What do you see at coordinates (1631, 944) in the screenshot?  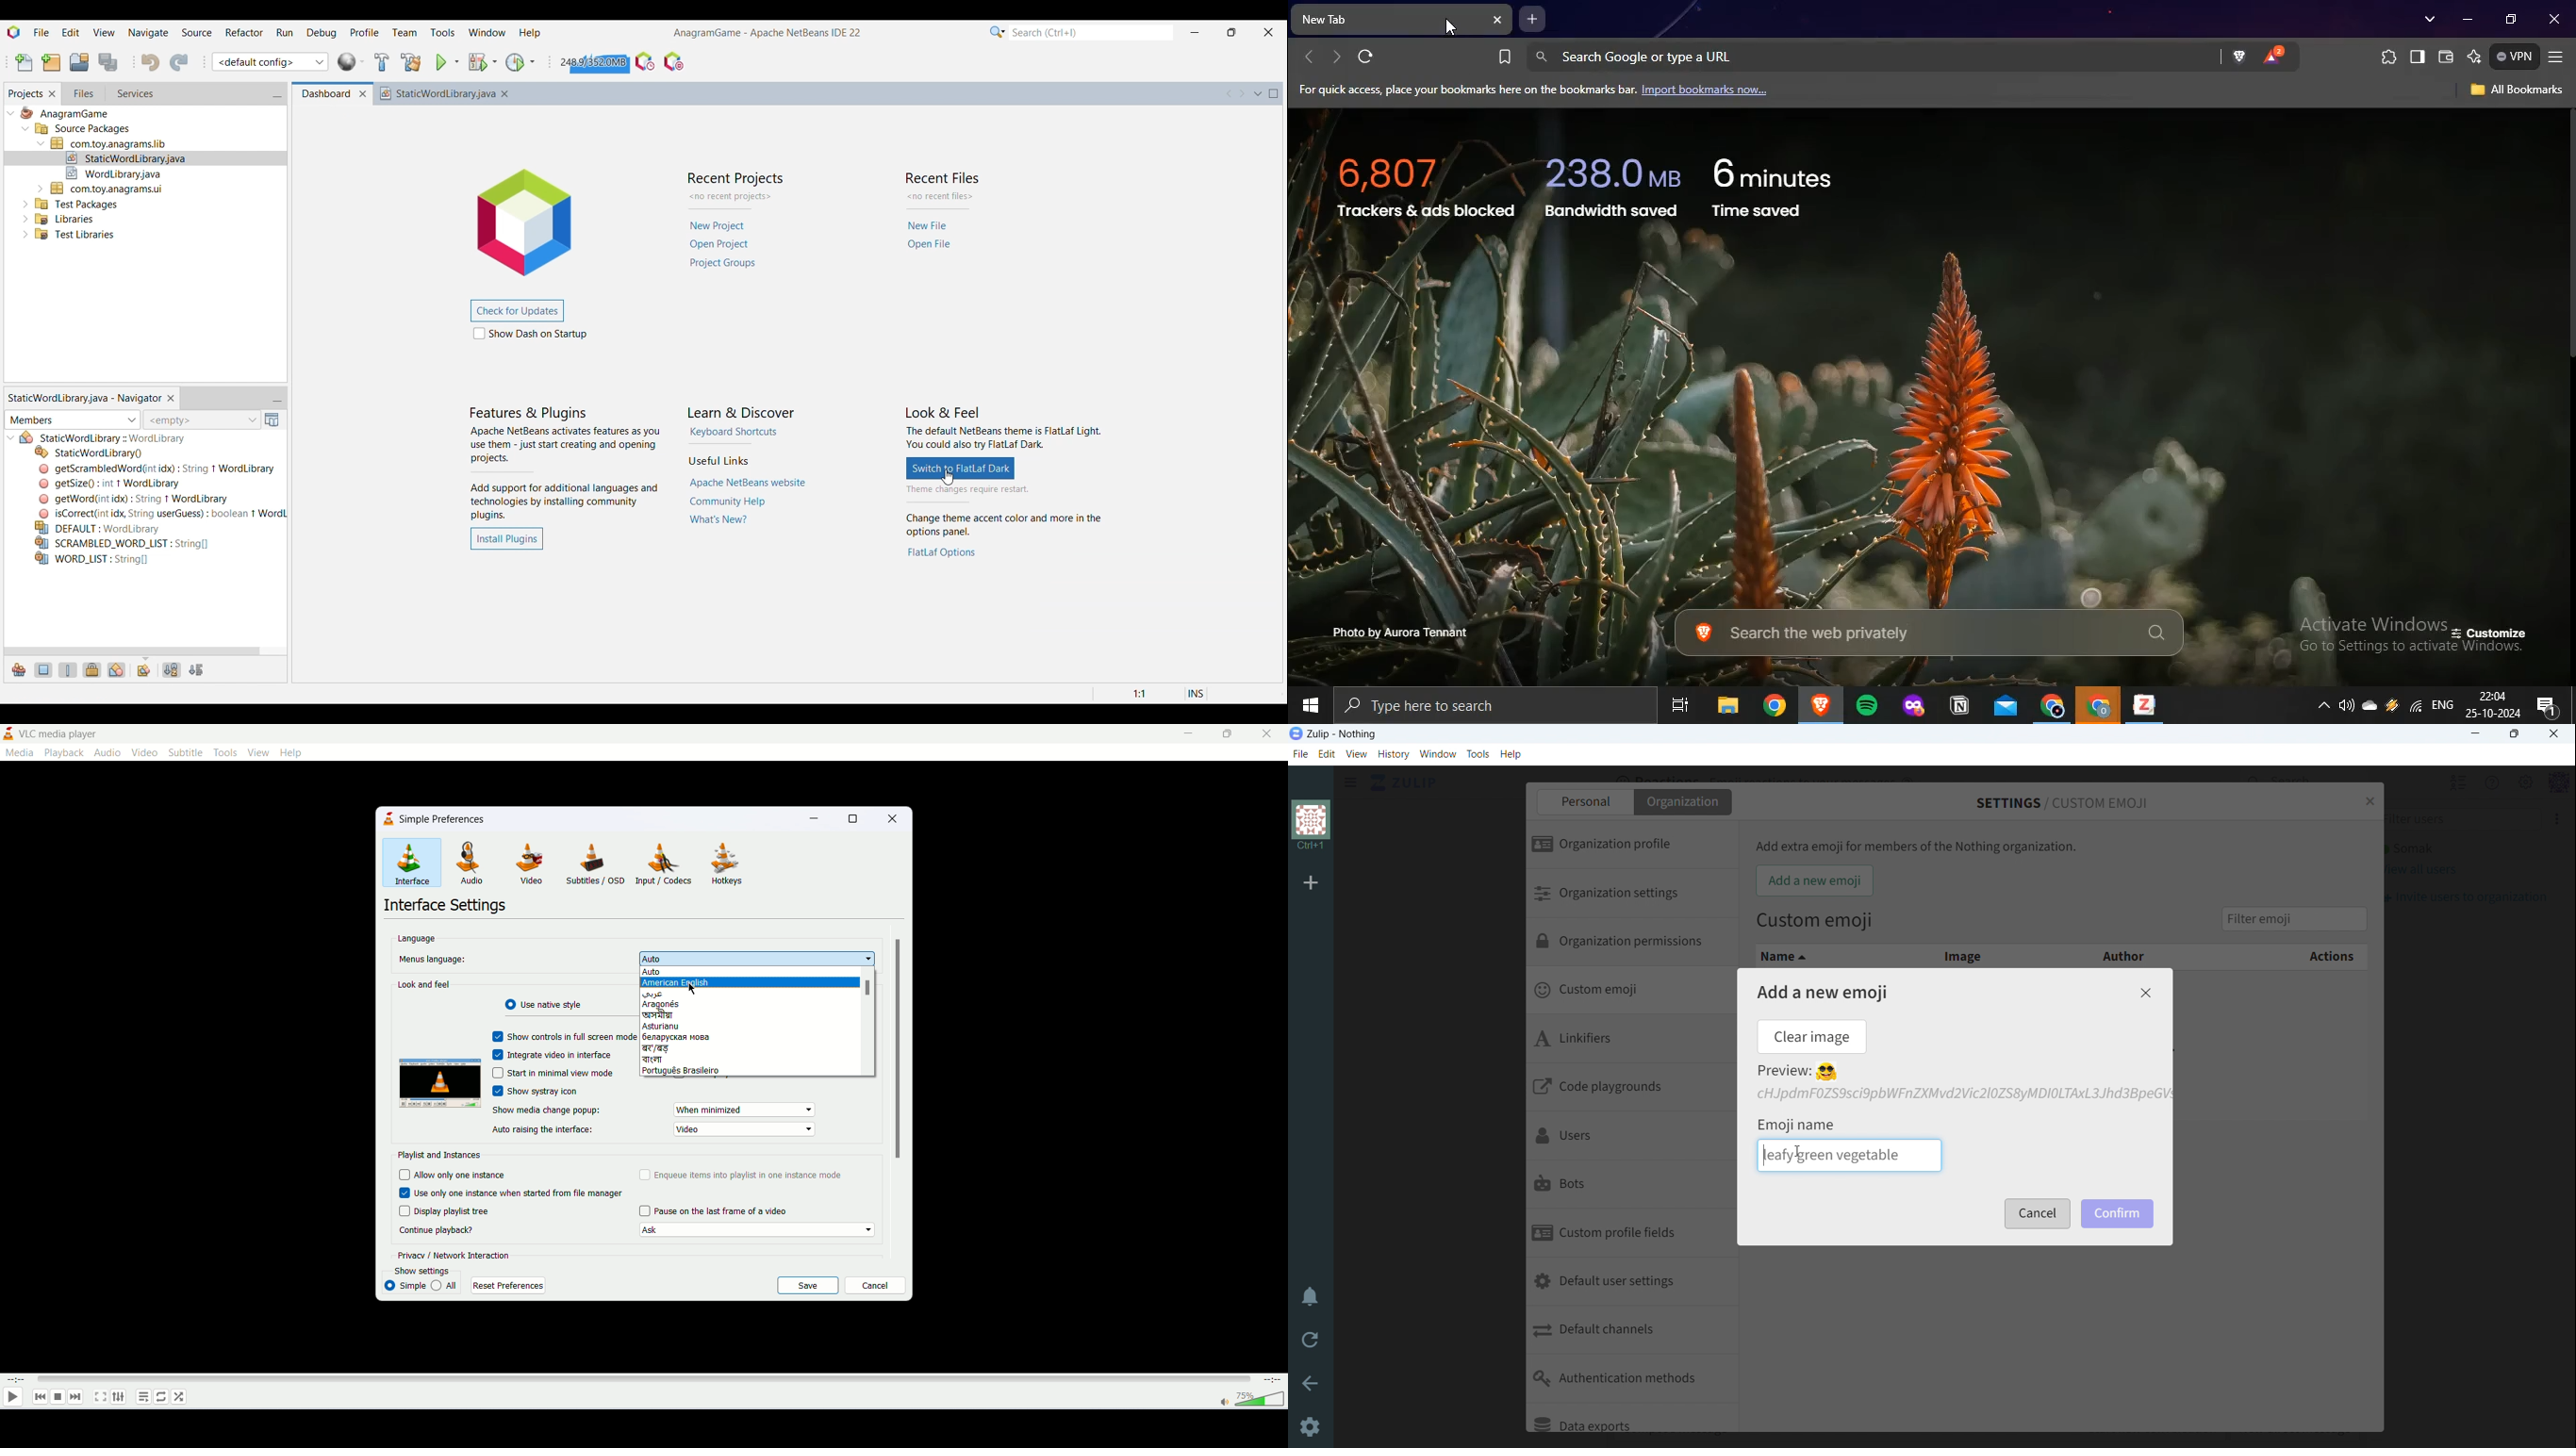 I see `organization permissions` at bounding box center [1631, 944].